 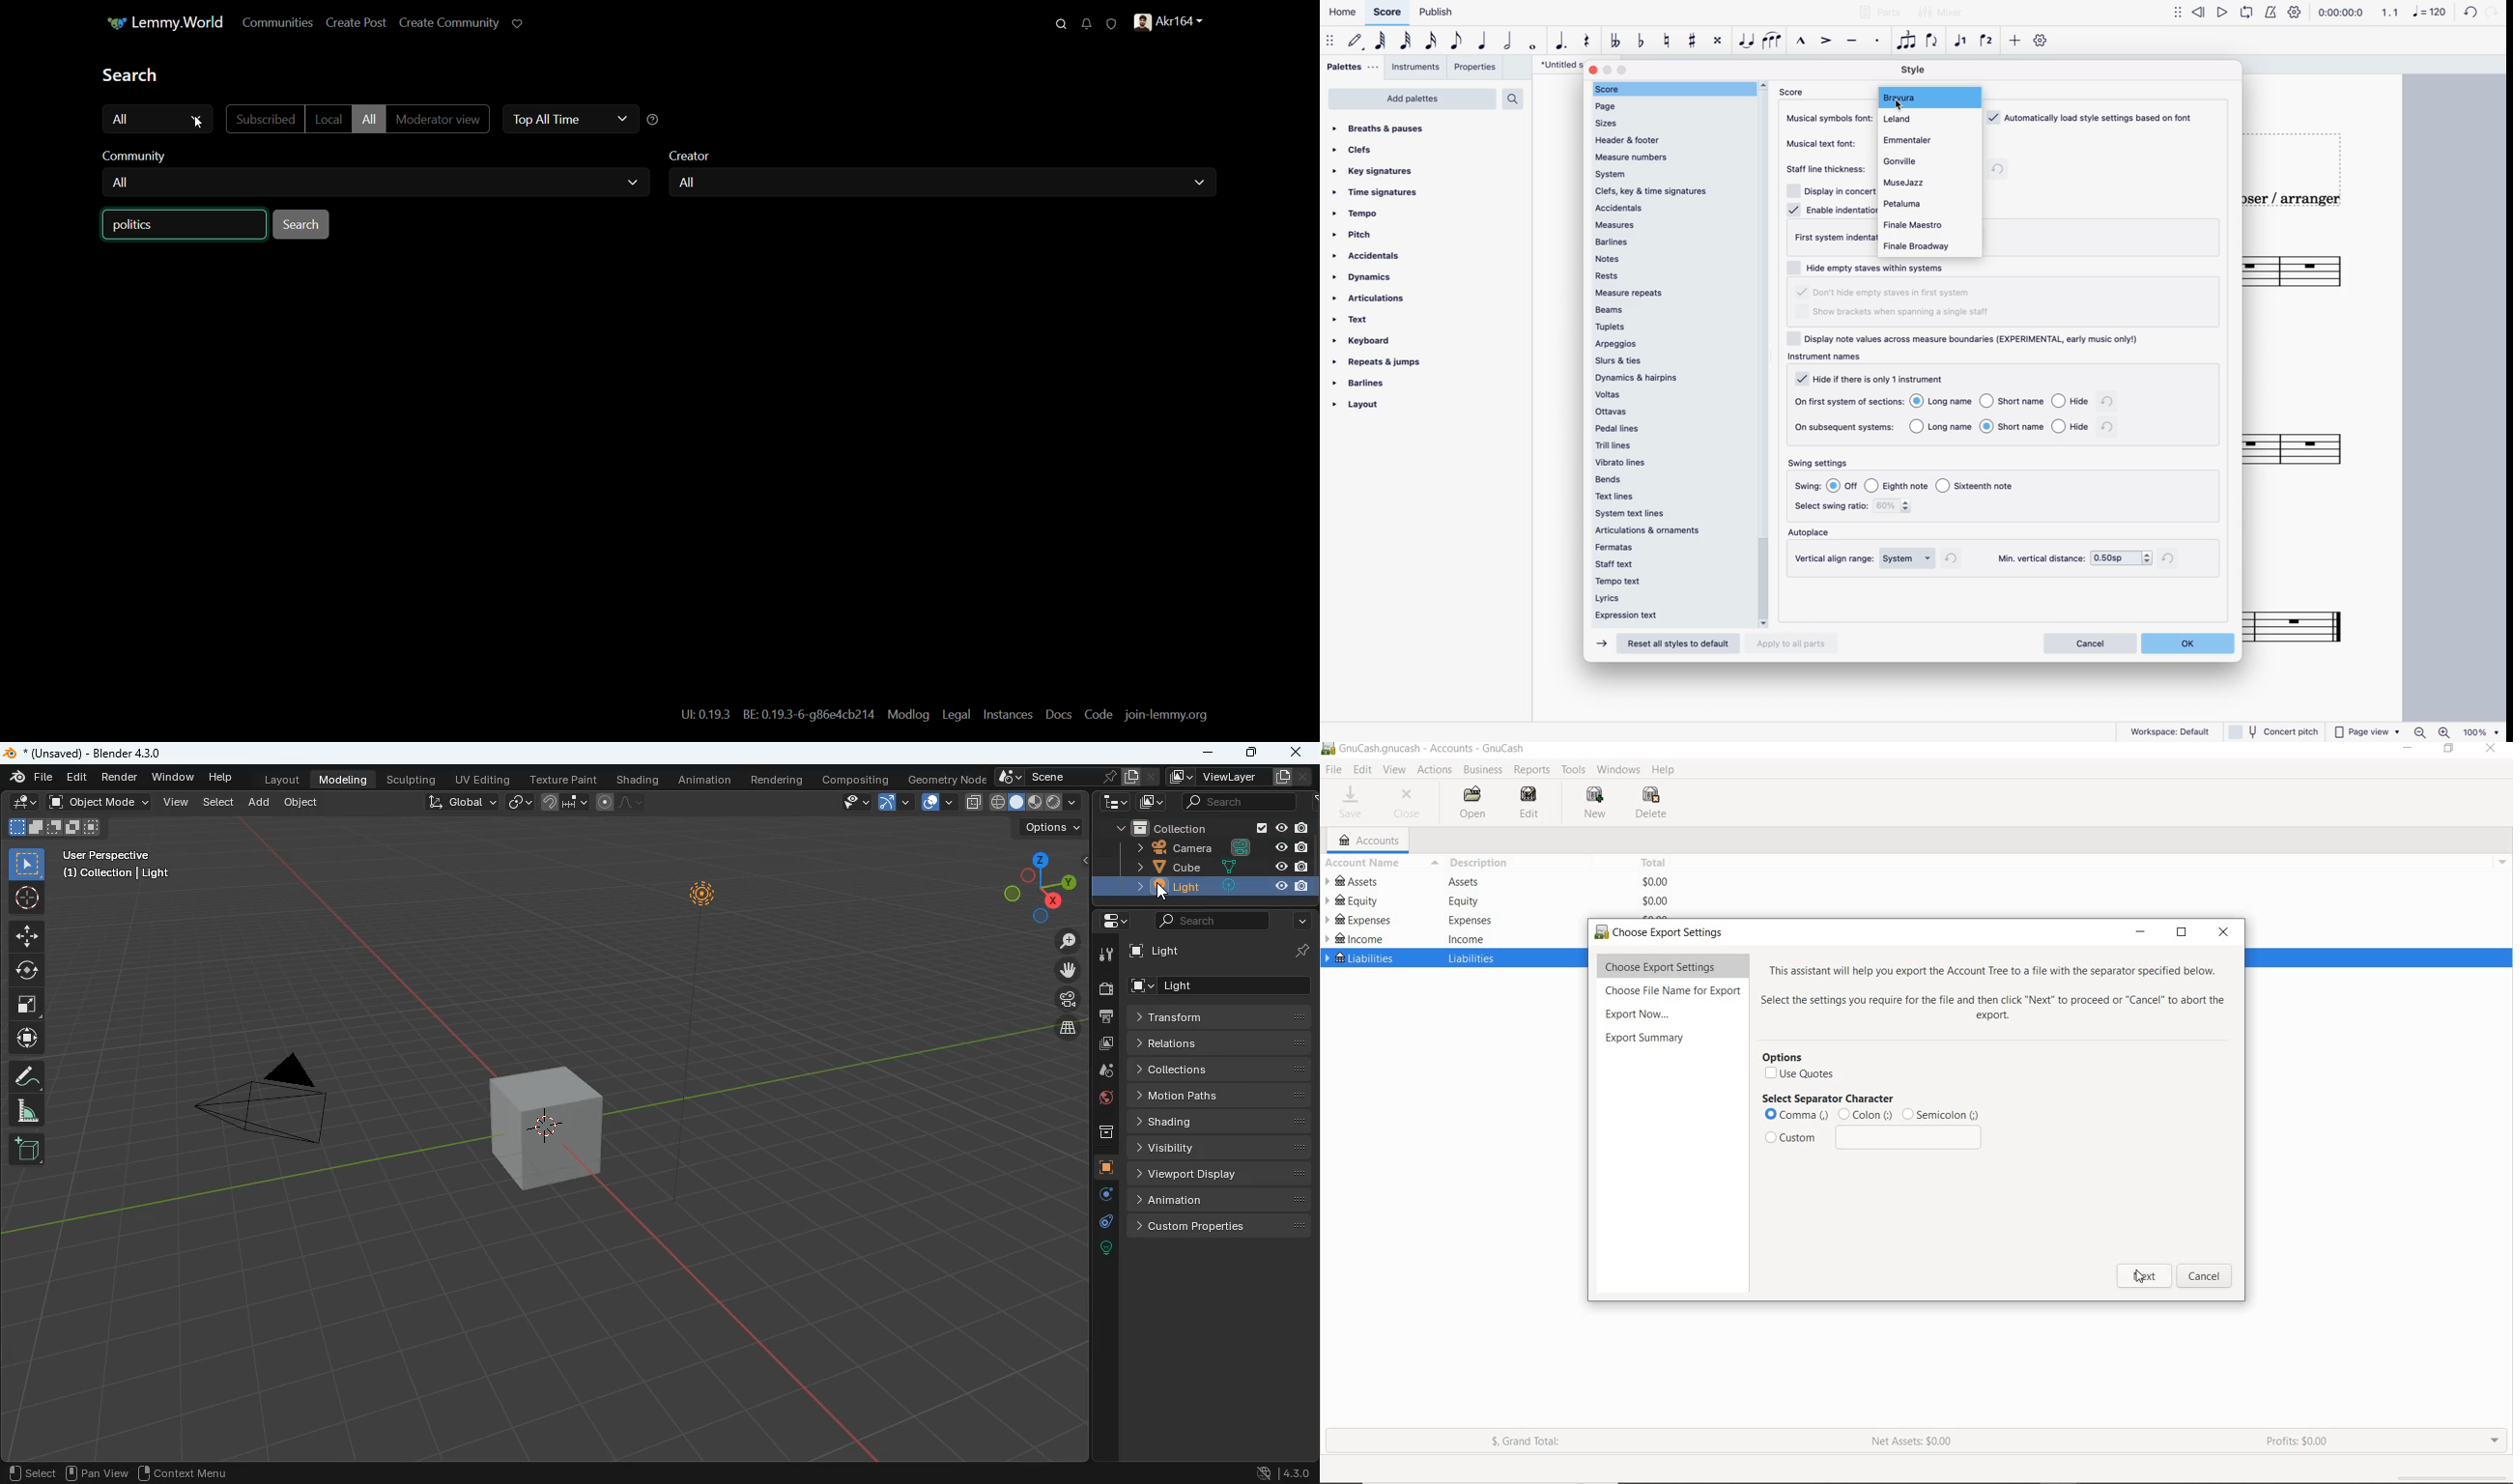 I want to click on square, so click(x=25, y=1006).